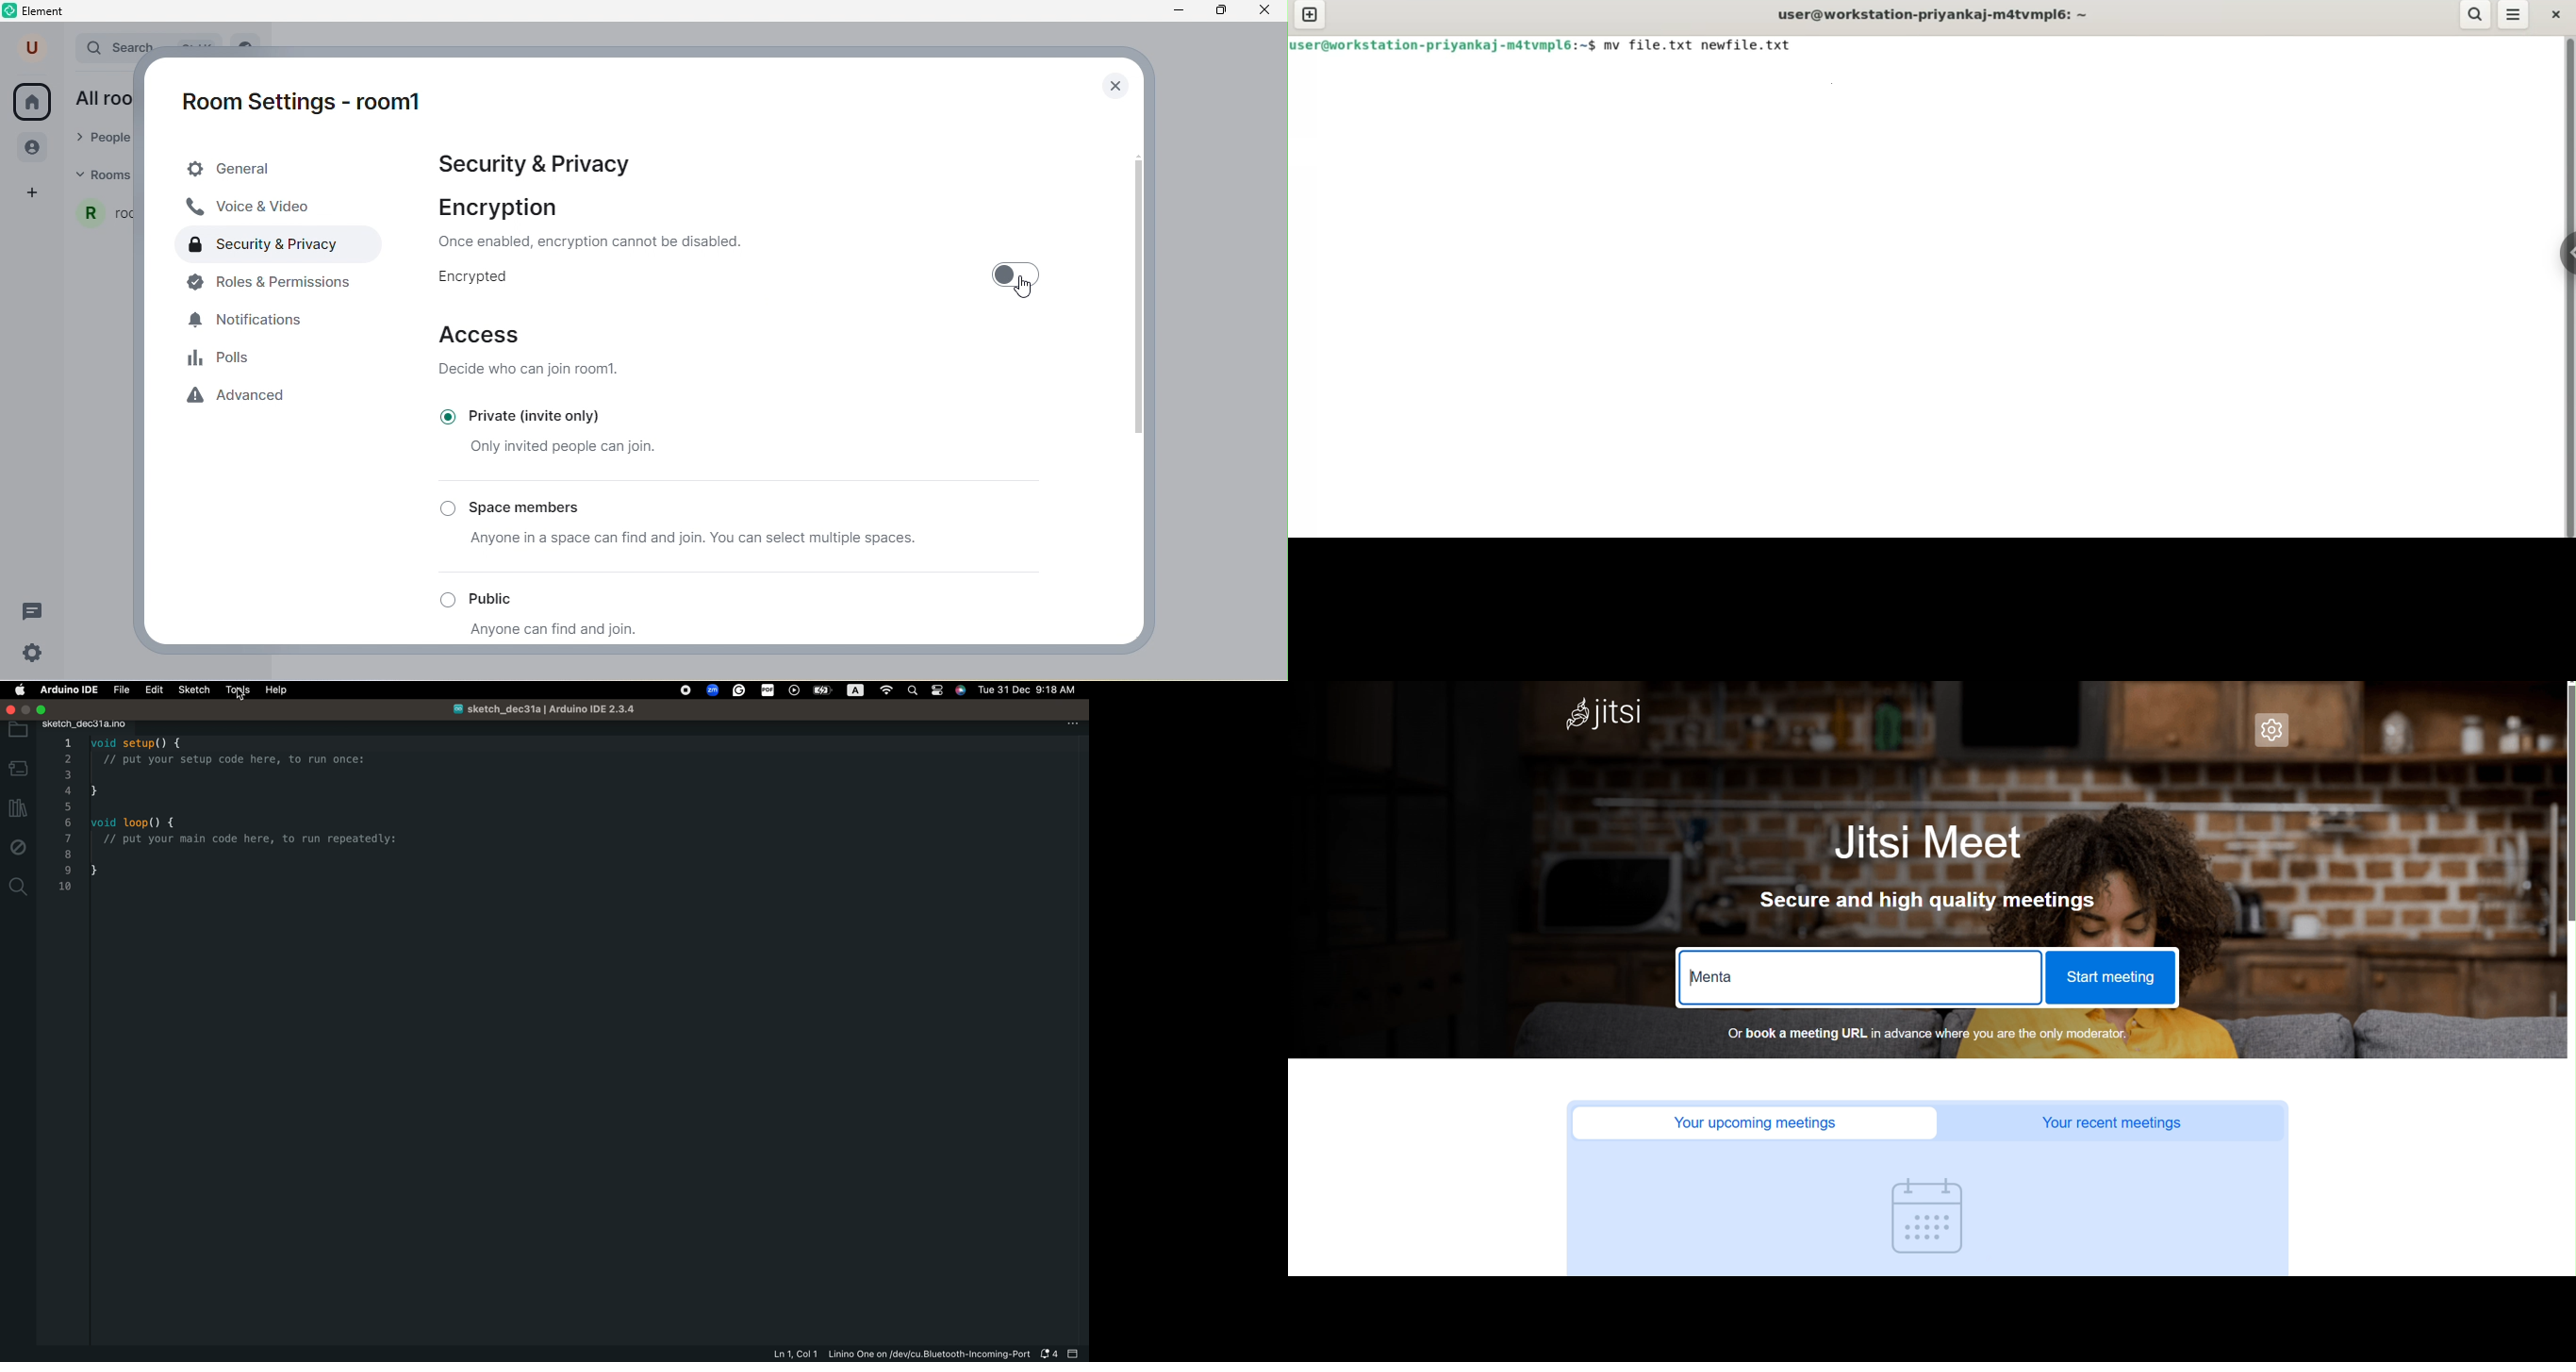 The height and width of the screenshot is (1372, 2576). I want to click on background image, so click(1875, 773).